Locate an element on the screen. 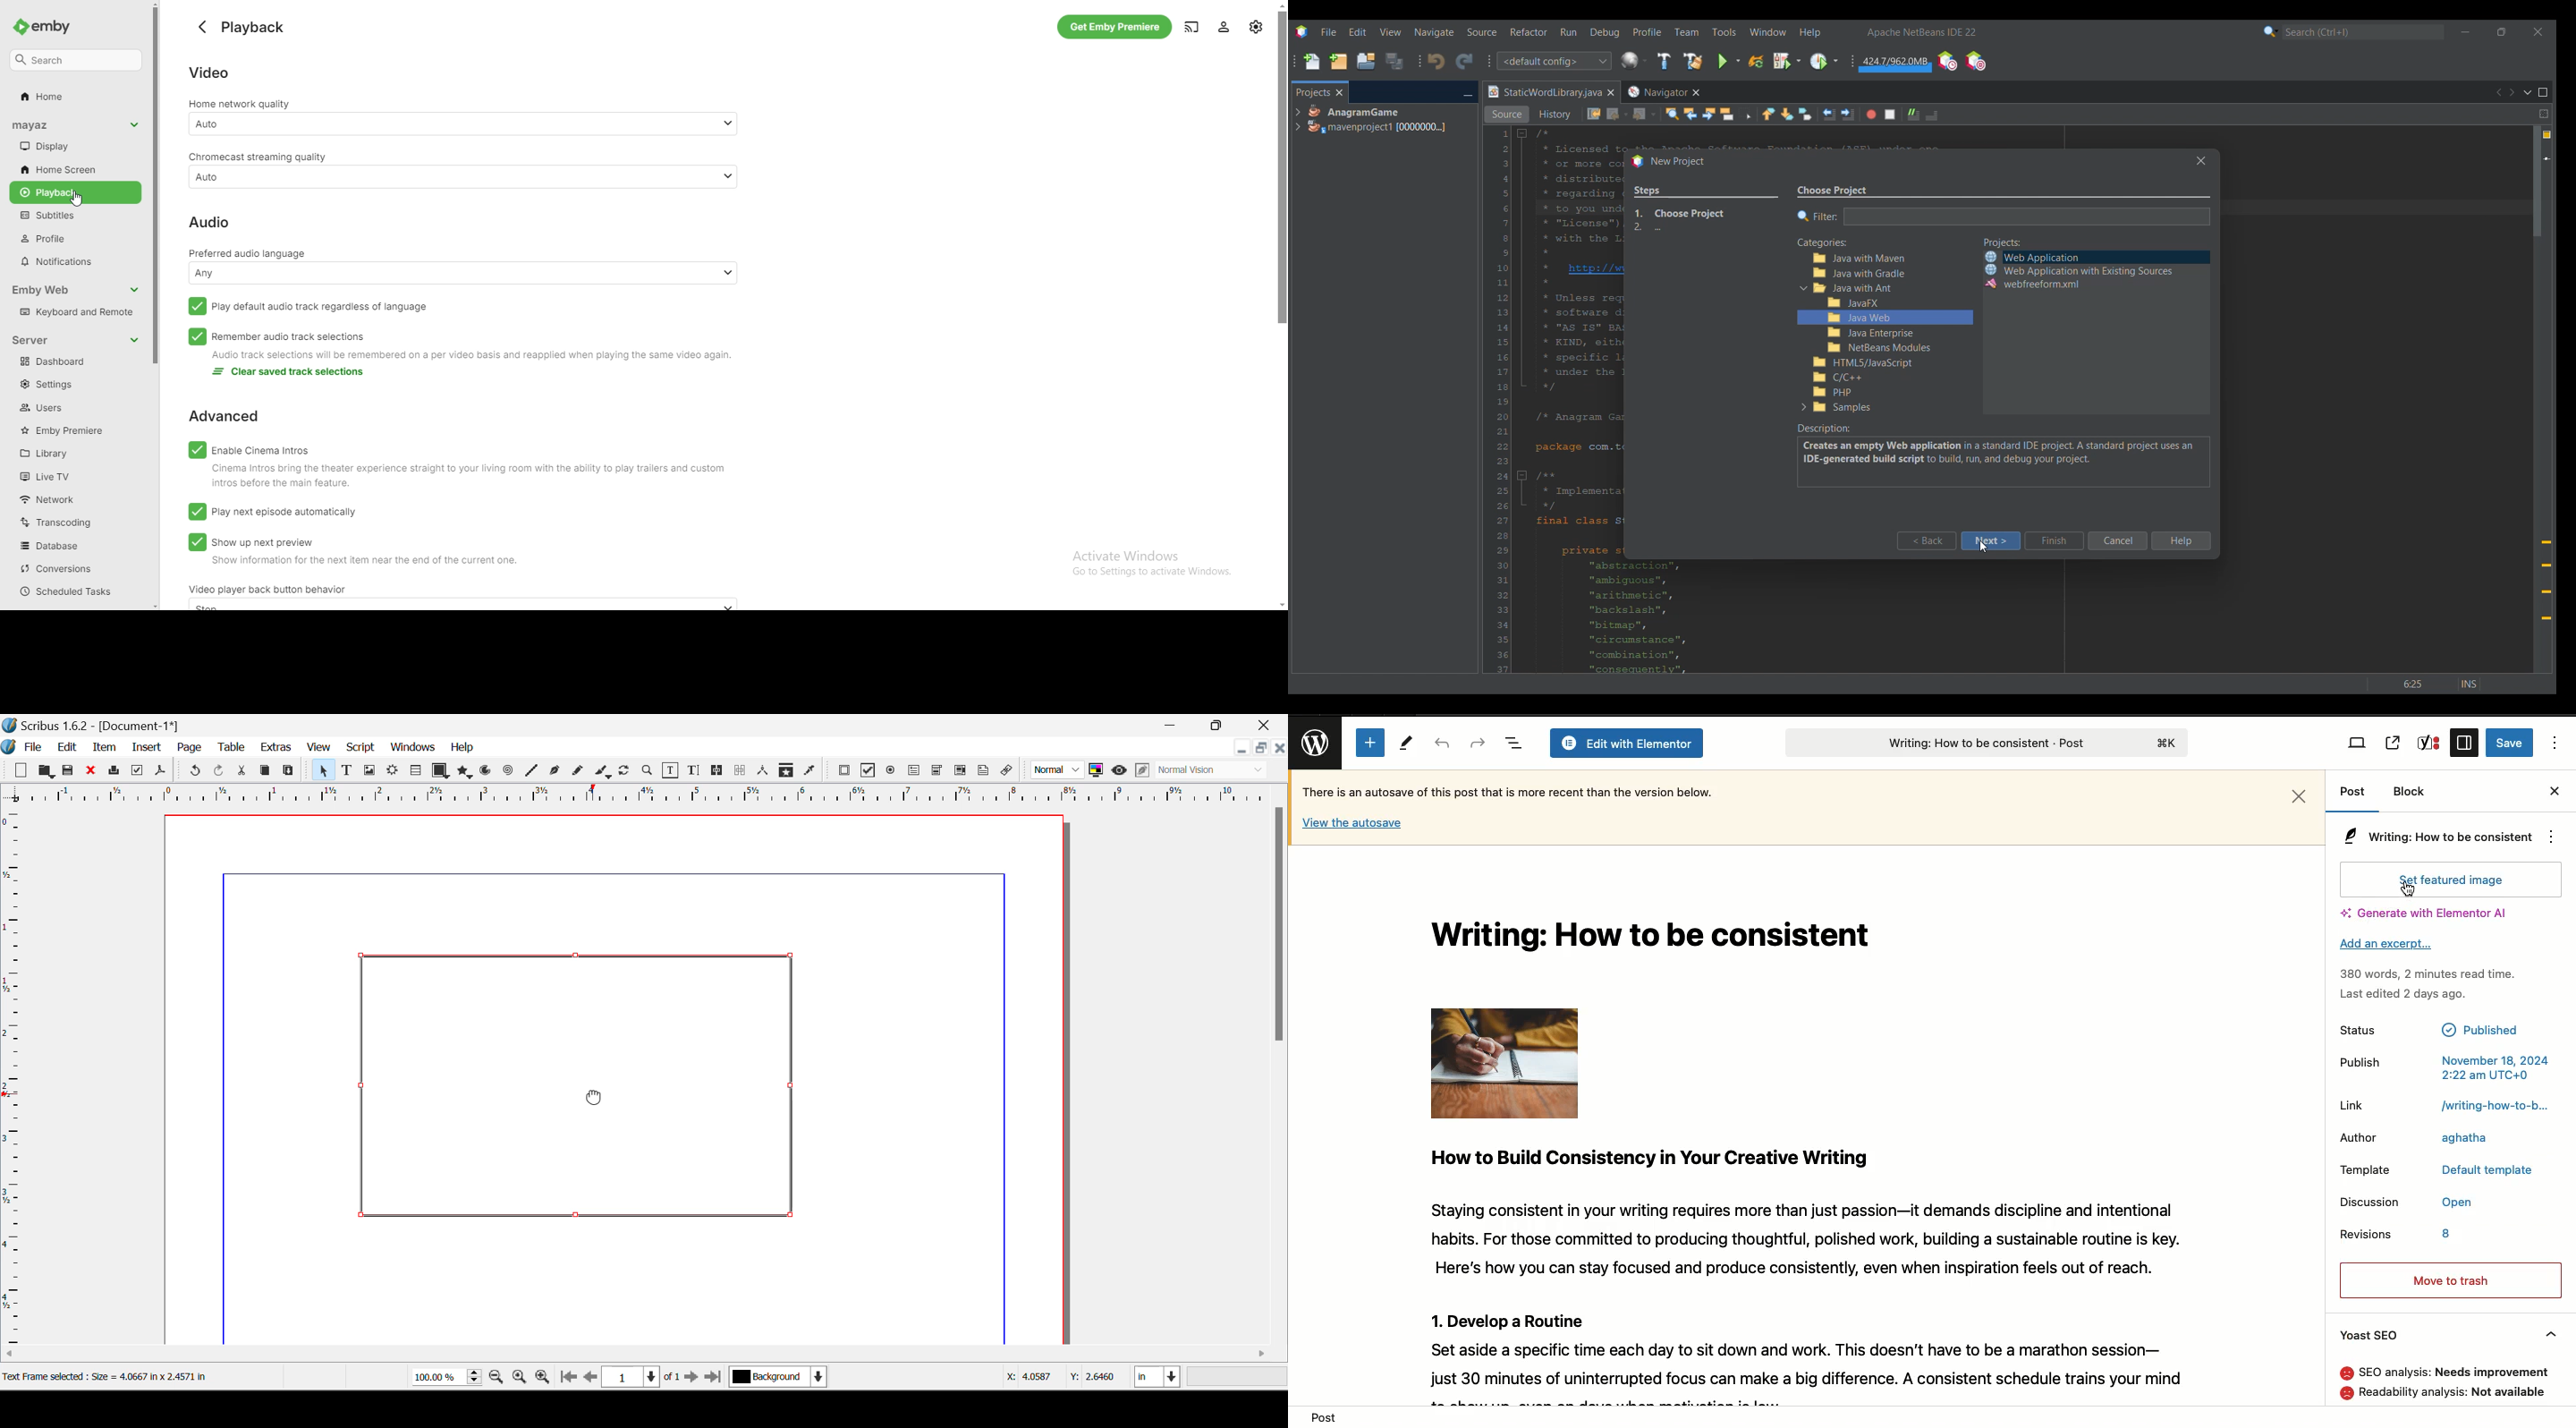  stop is located at coordinates (458, 606).